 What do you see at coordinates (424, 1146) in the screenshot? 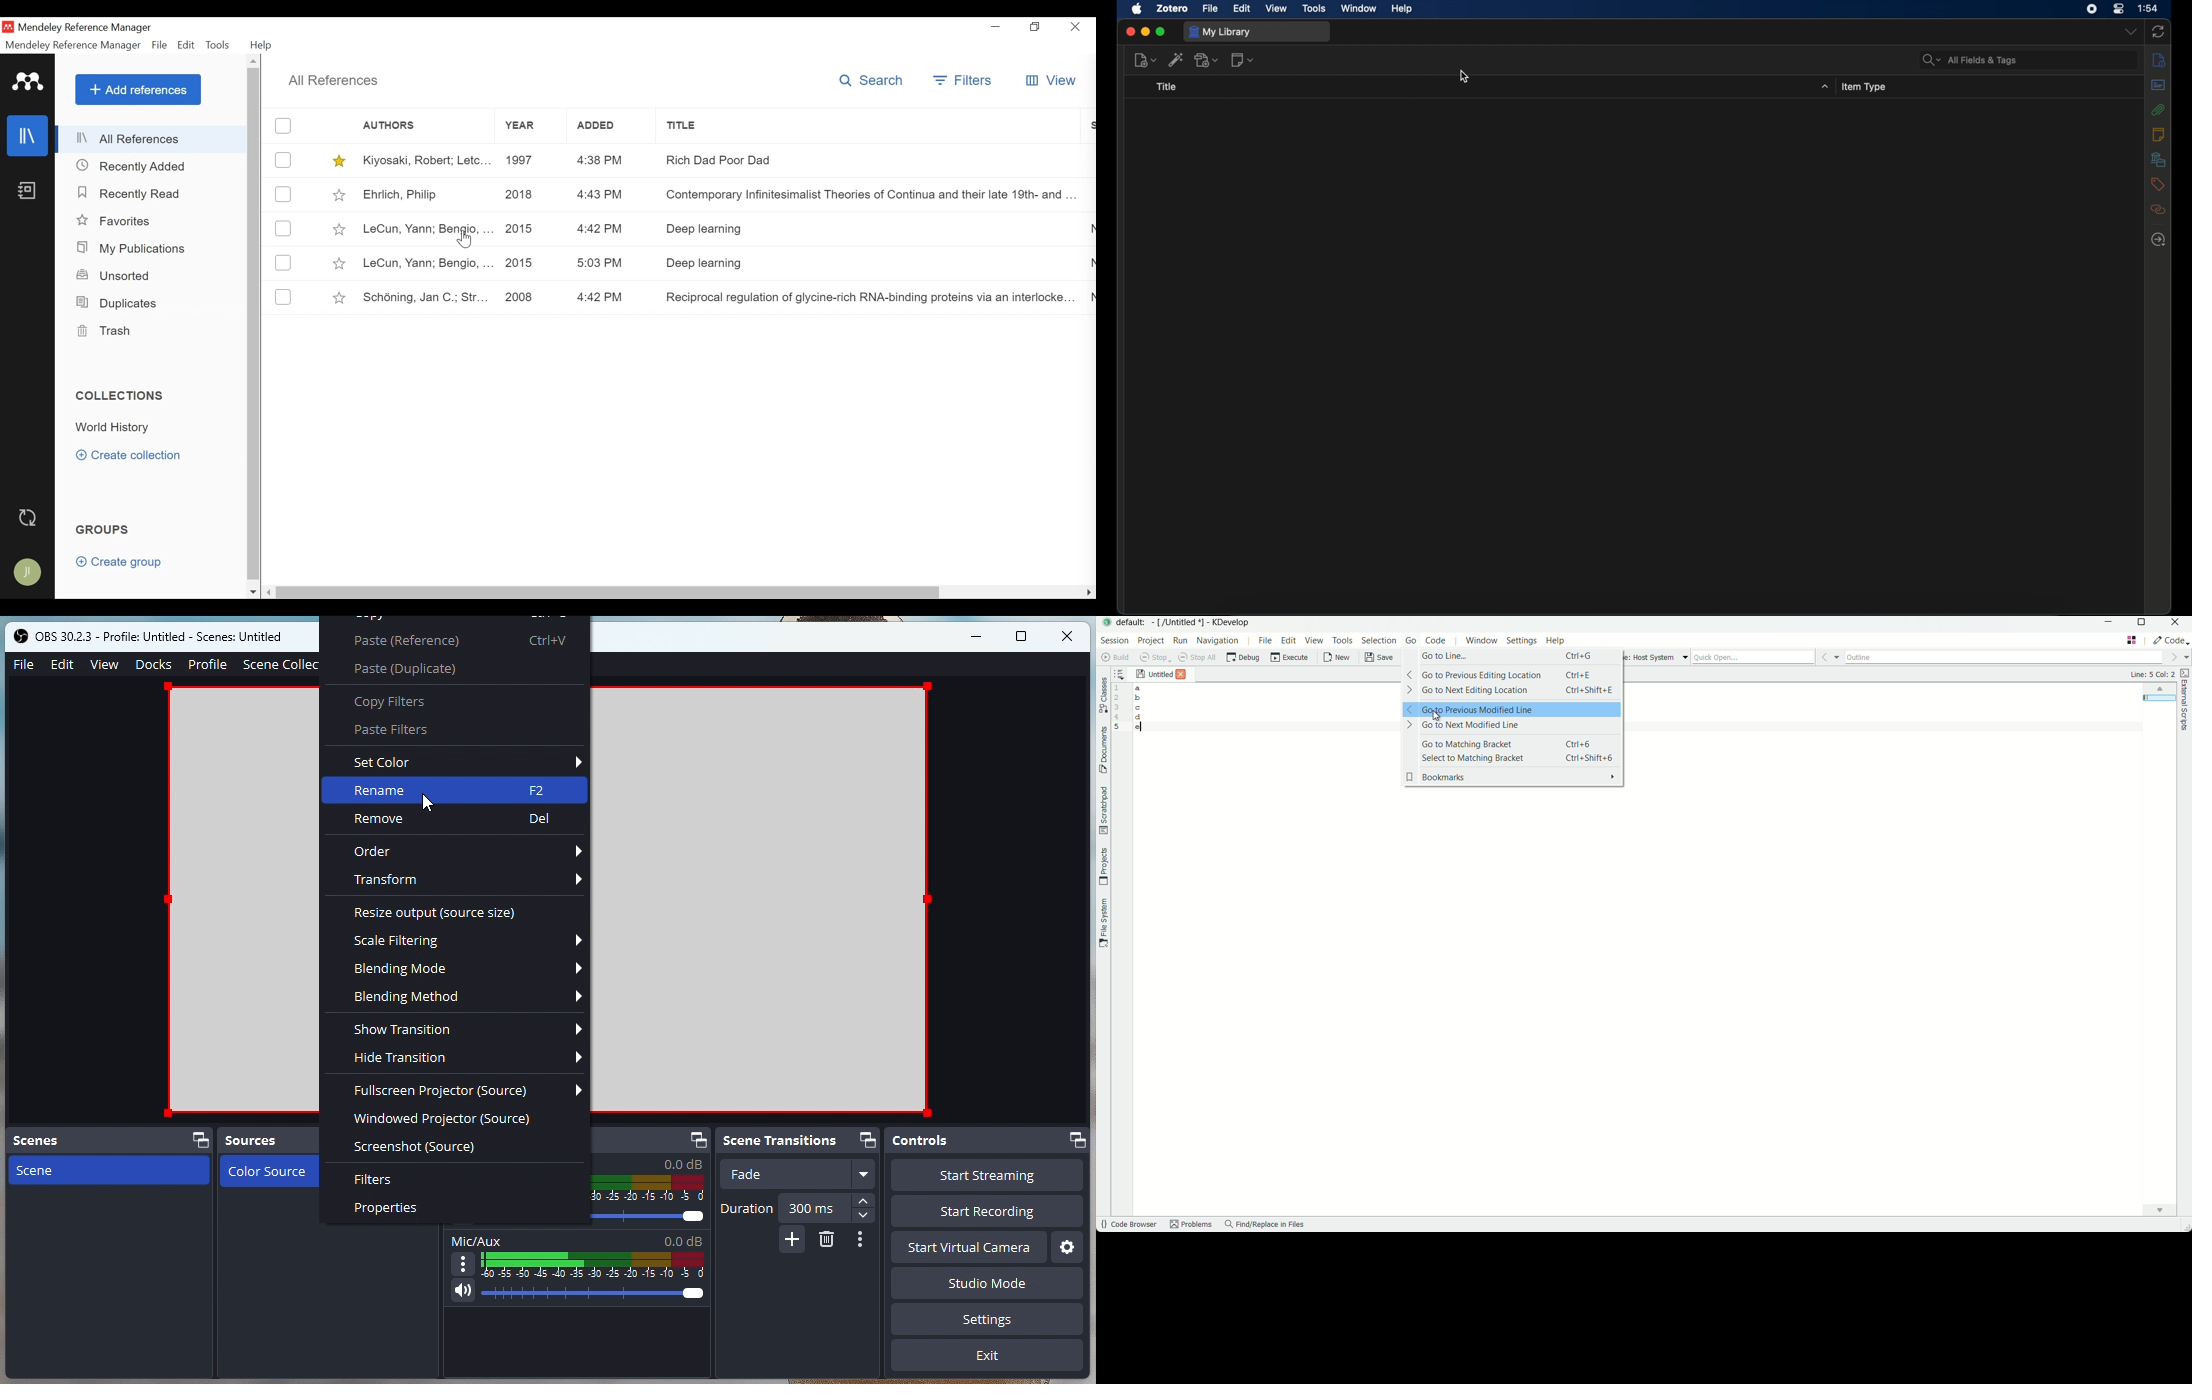
I see `Screenshot (Source)` at bounding box center [424, 1146].